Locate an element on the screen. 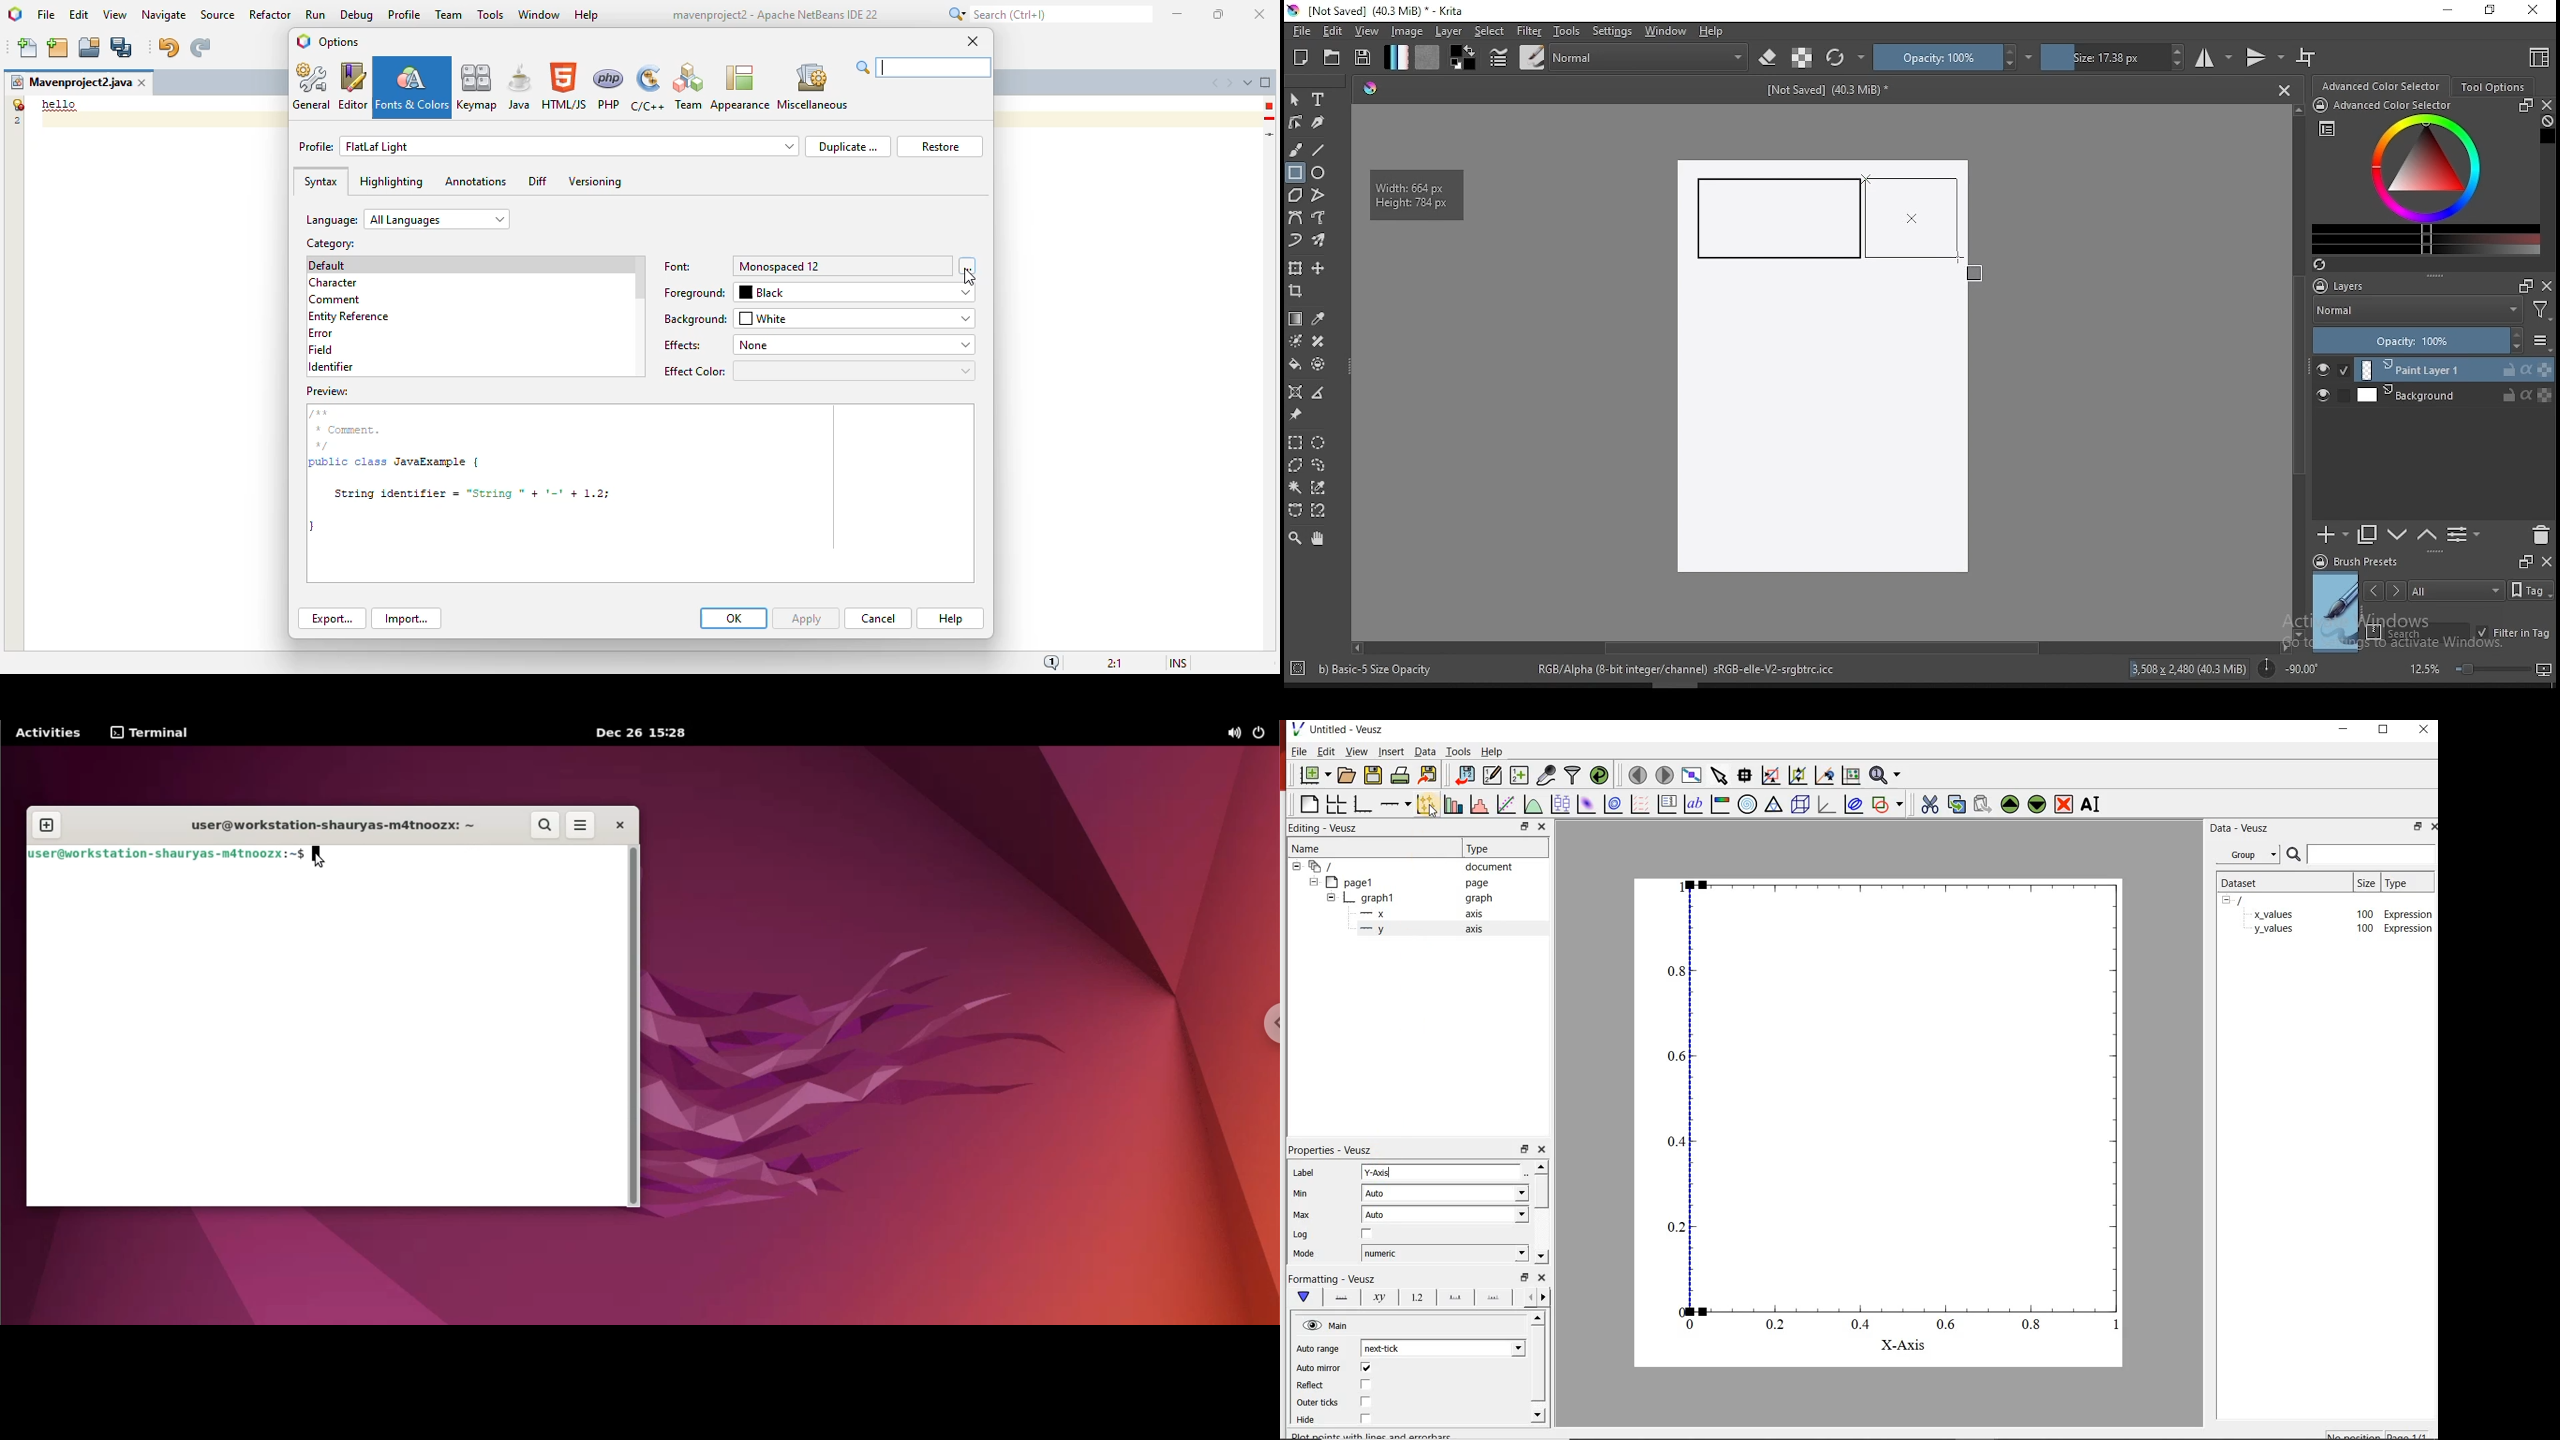 This screenshot has width=2576, height=1456. enclose and fill tool is located at coordinates (1318, 364).